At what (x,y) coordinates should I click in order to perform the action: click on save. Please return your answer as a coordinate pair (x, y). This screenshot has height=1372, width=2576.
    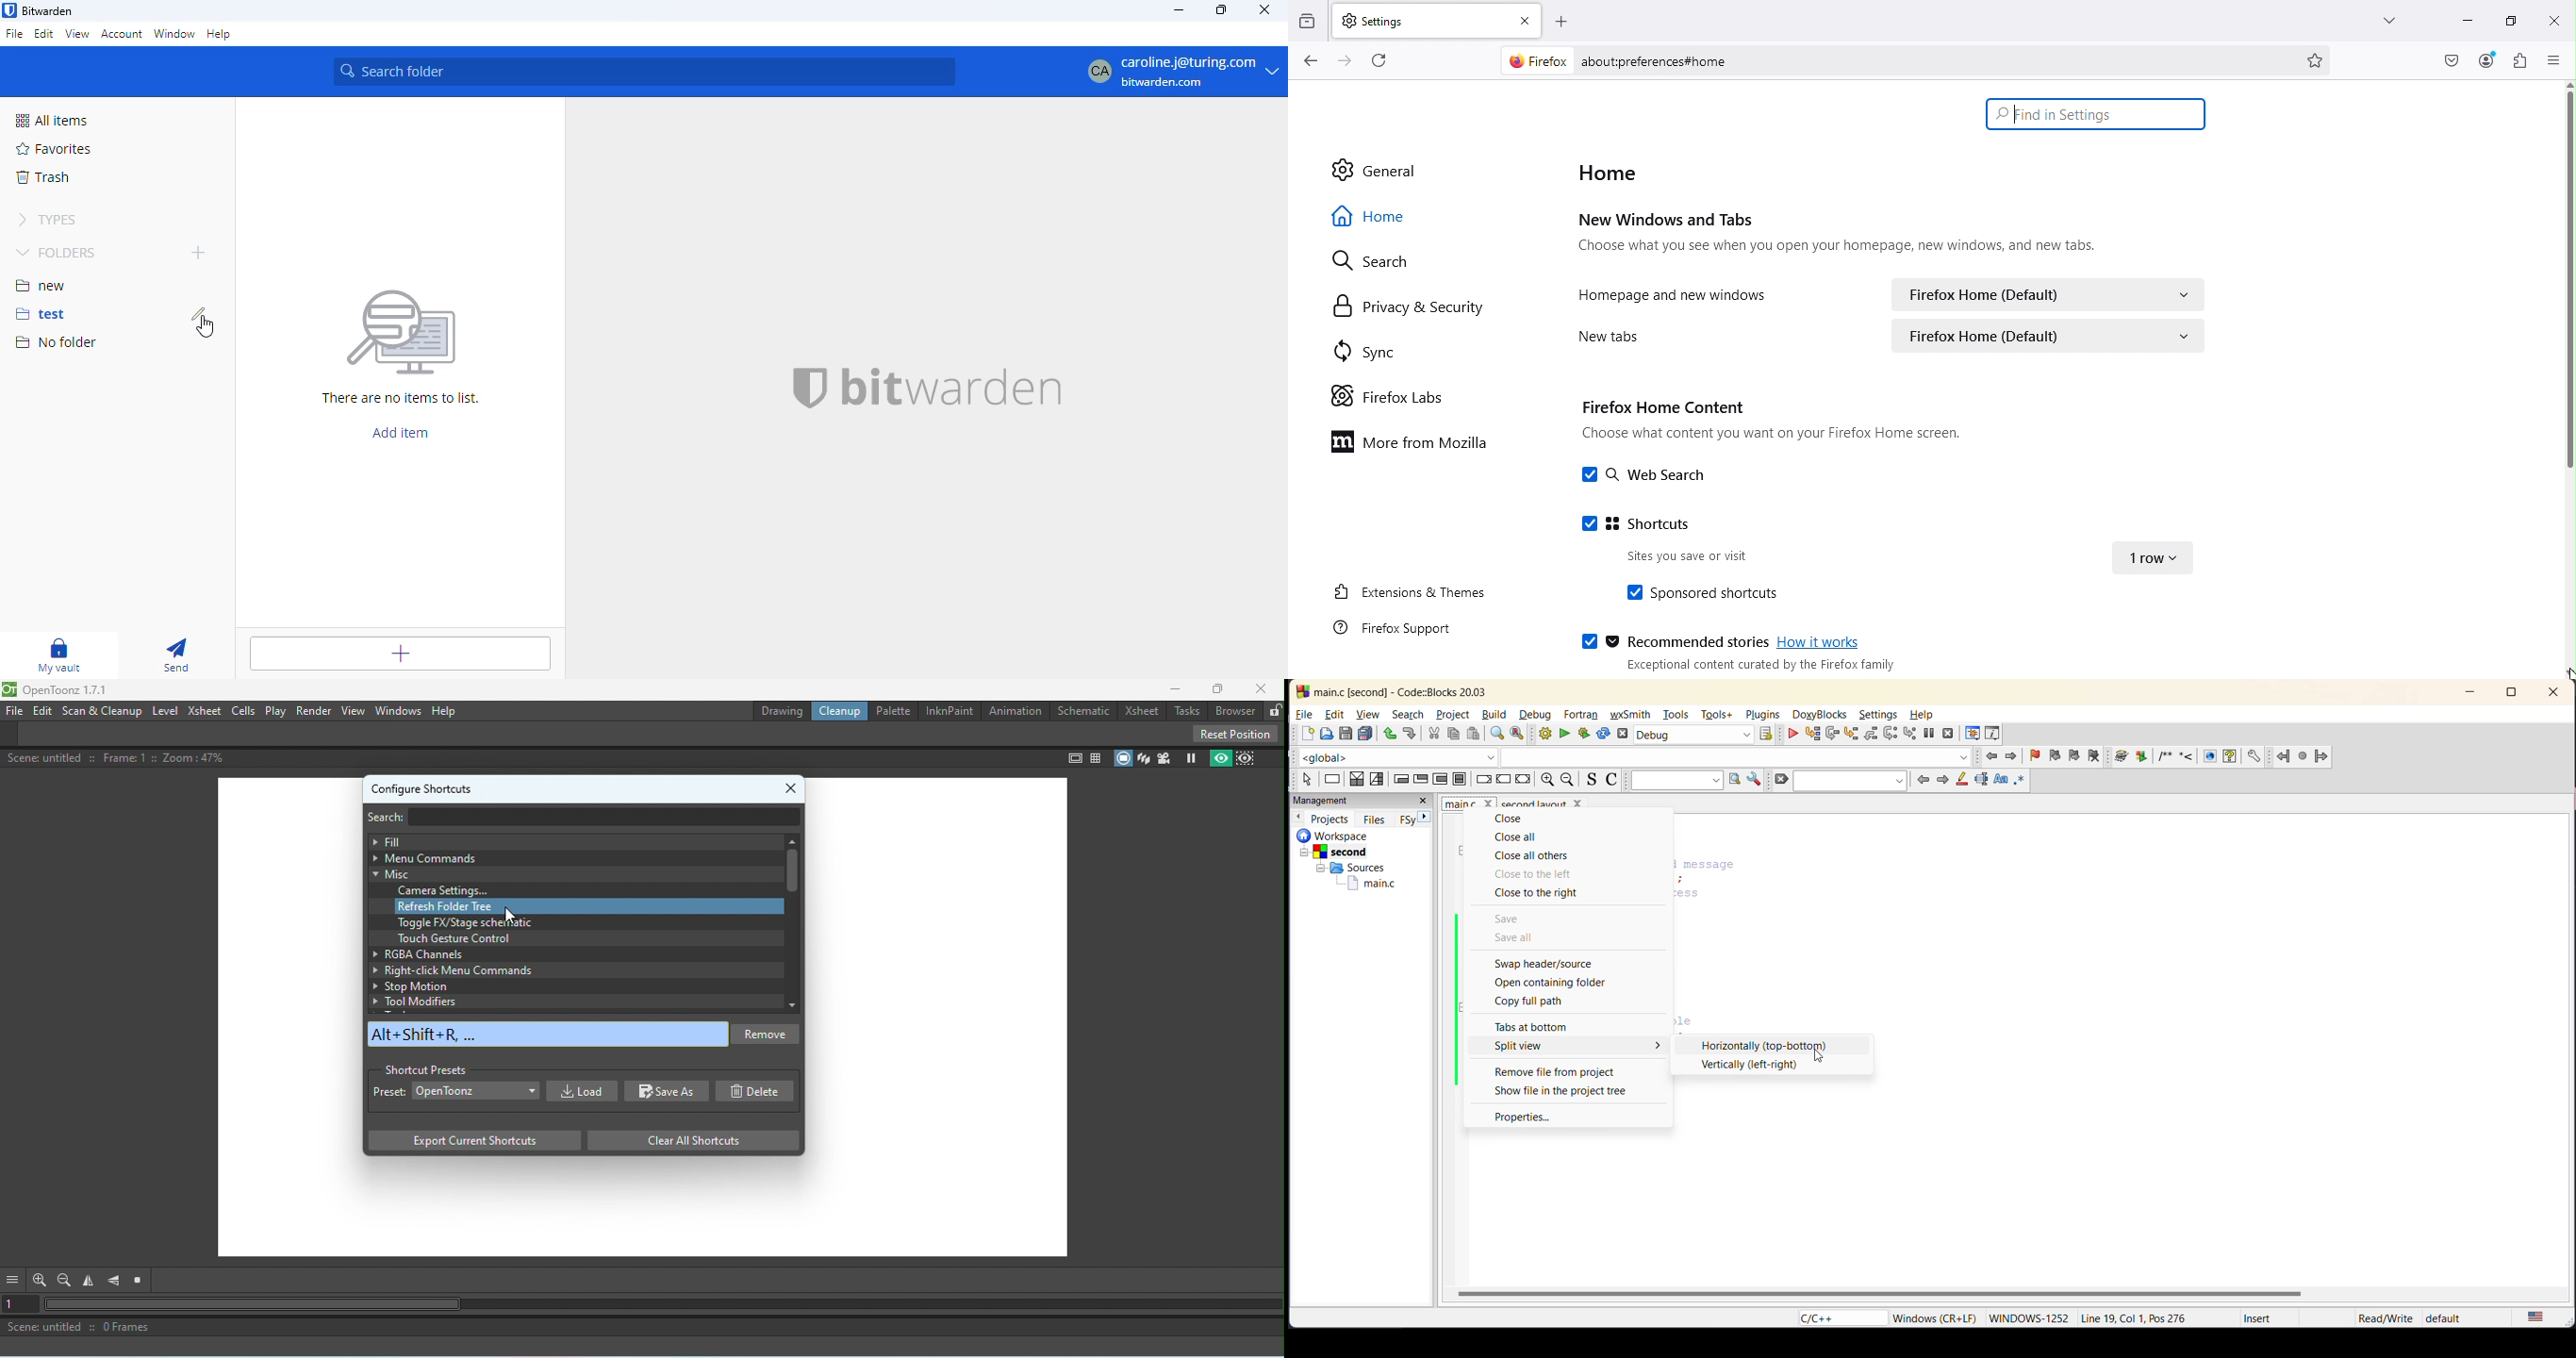
    Looking at the image, I should click on (1510, 921).